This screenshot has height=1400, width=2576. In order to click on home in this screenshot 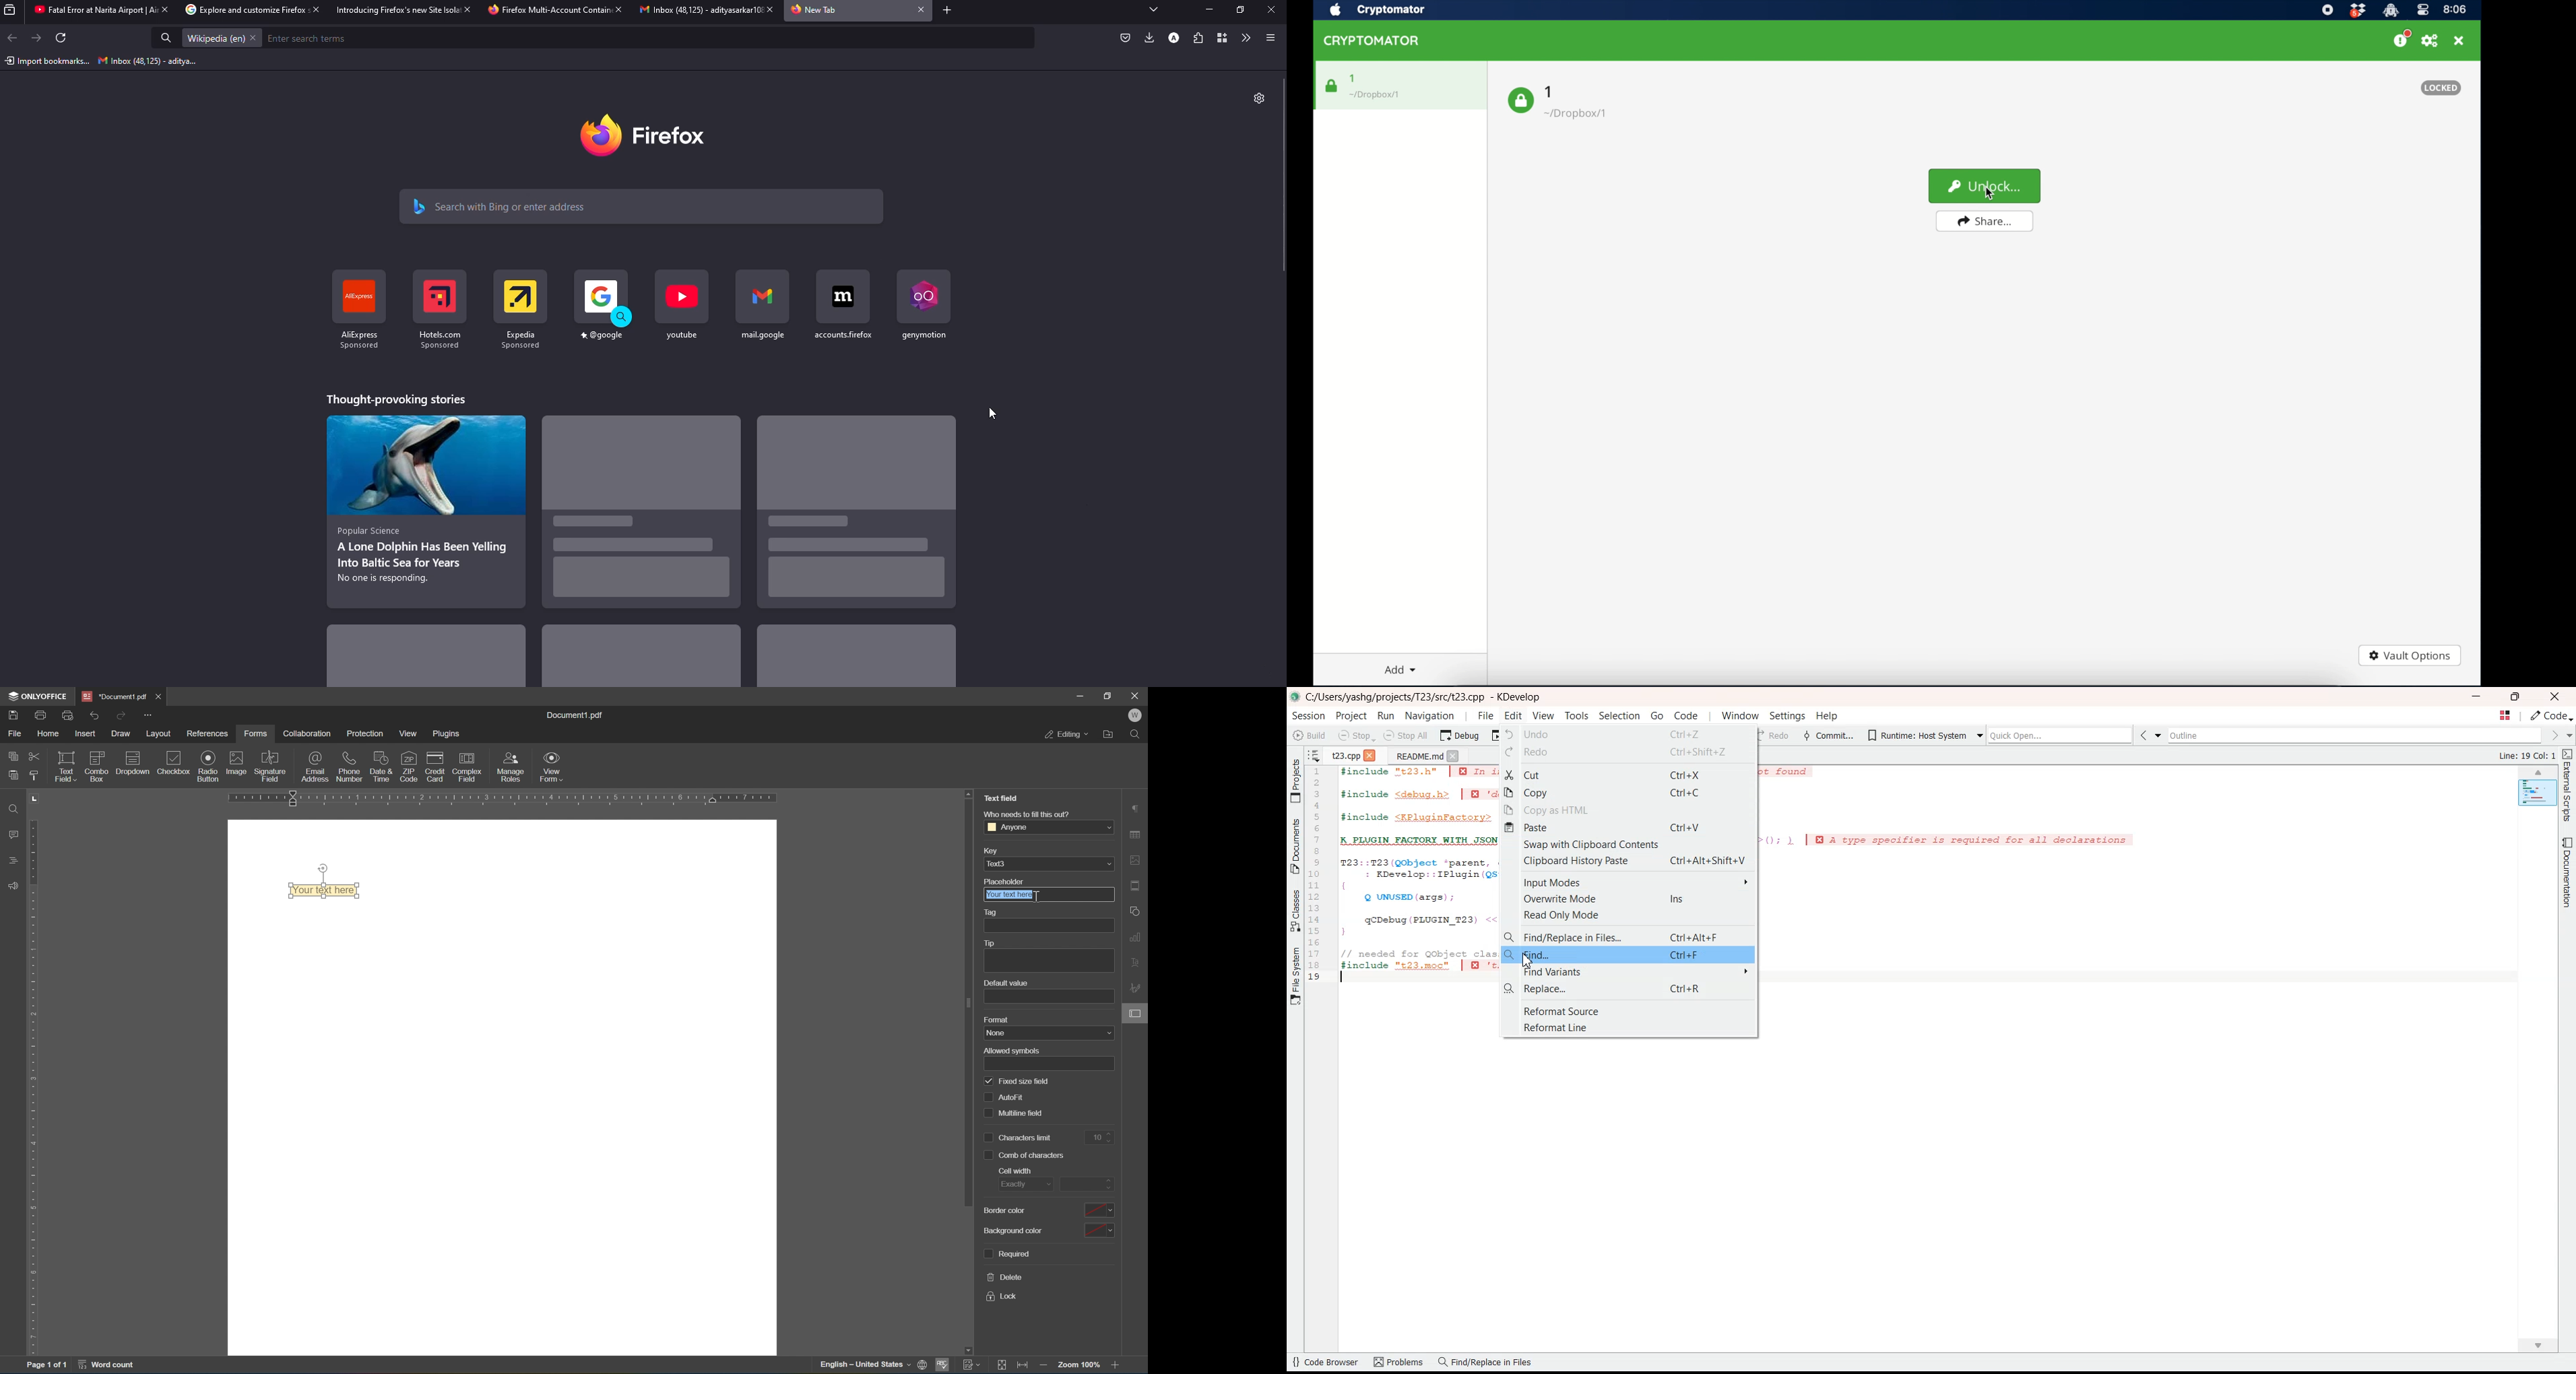, I will do `click(49, 735)`.